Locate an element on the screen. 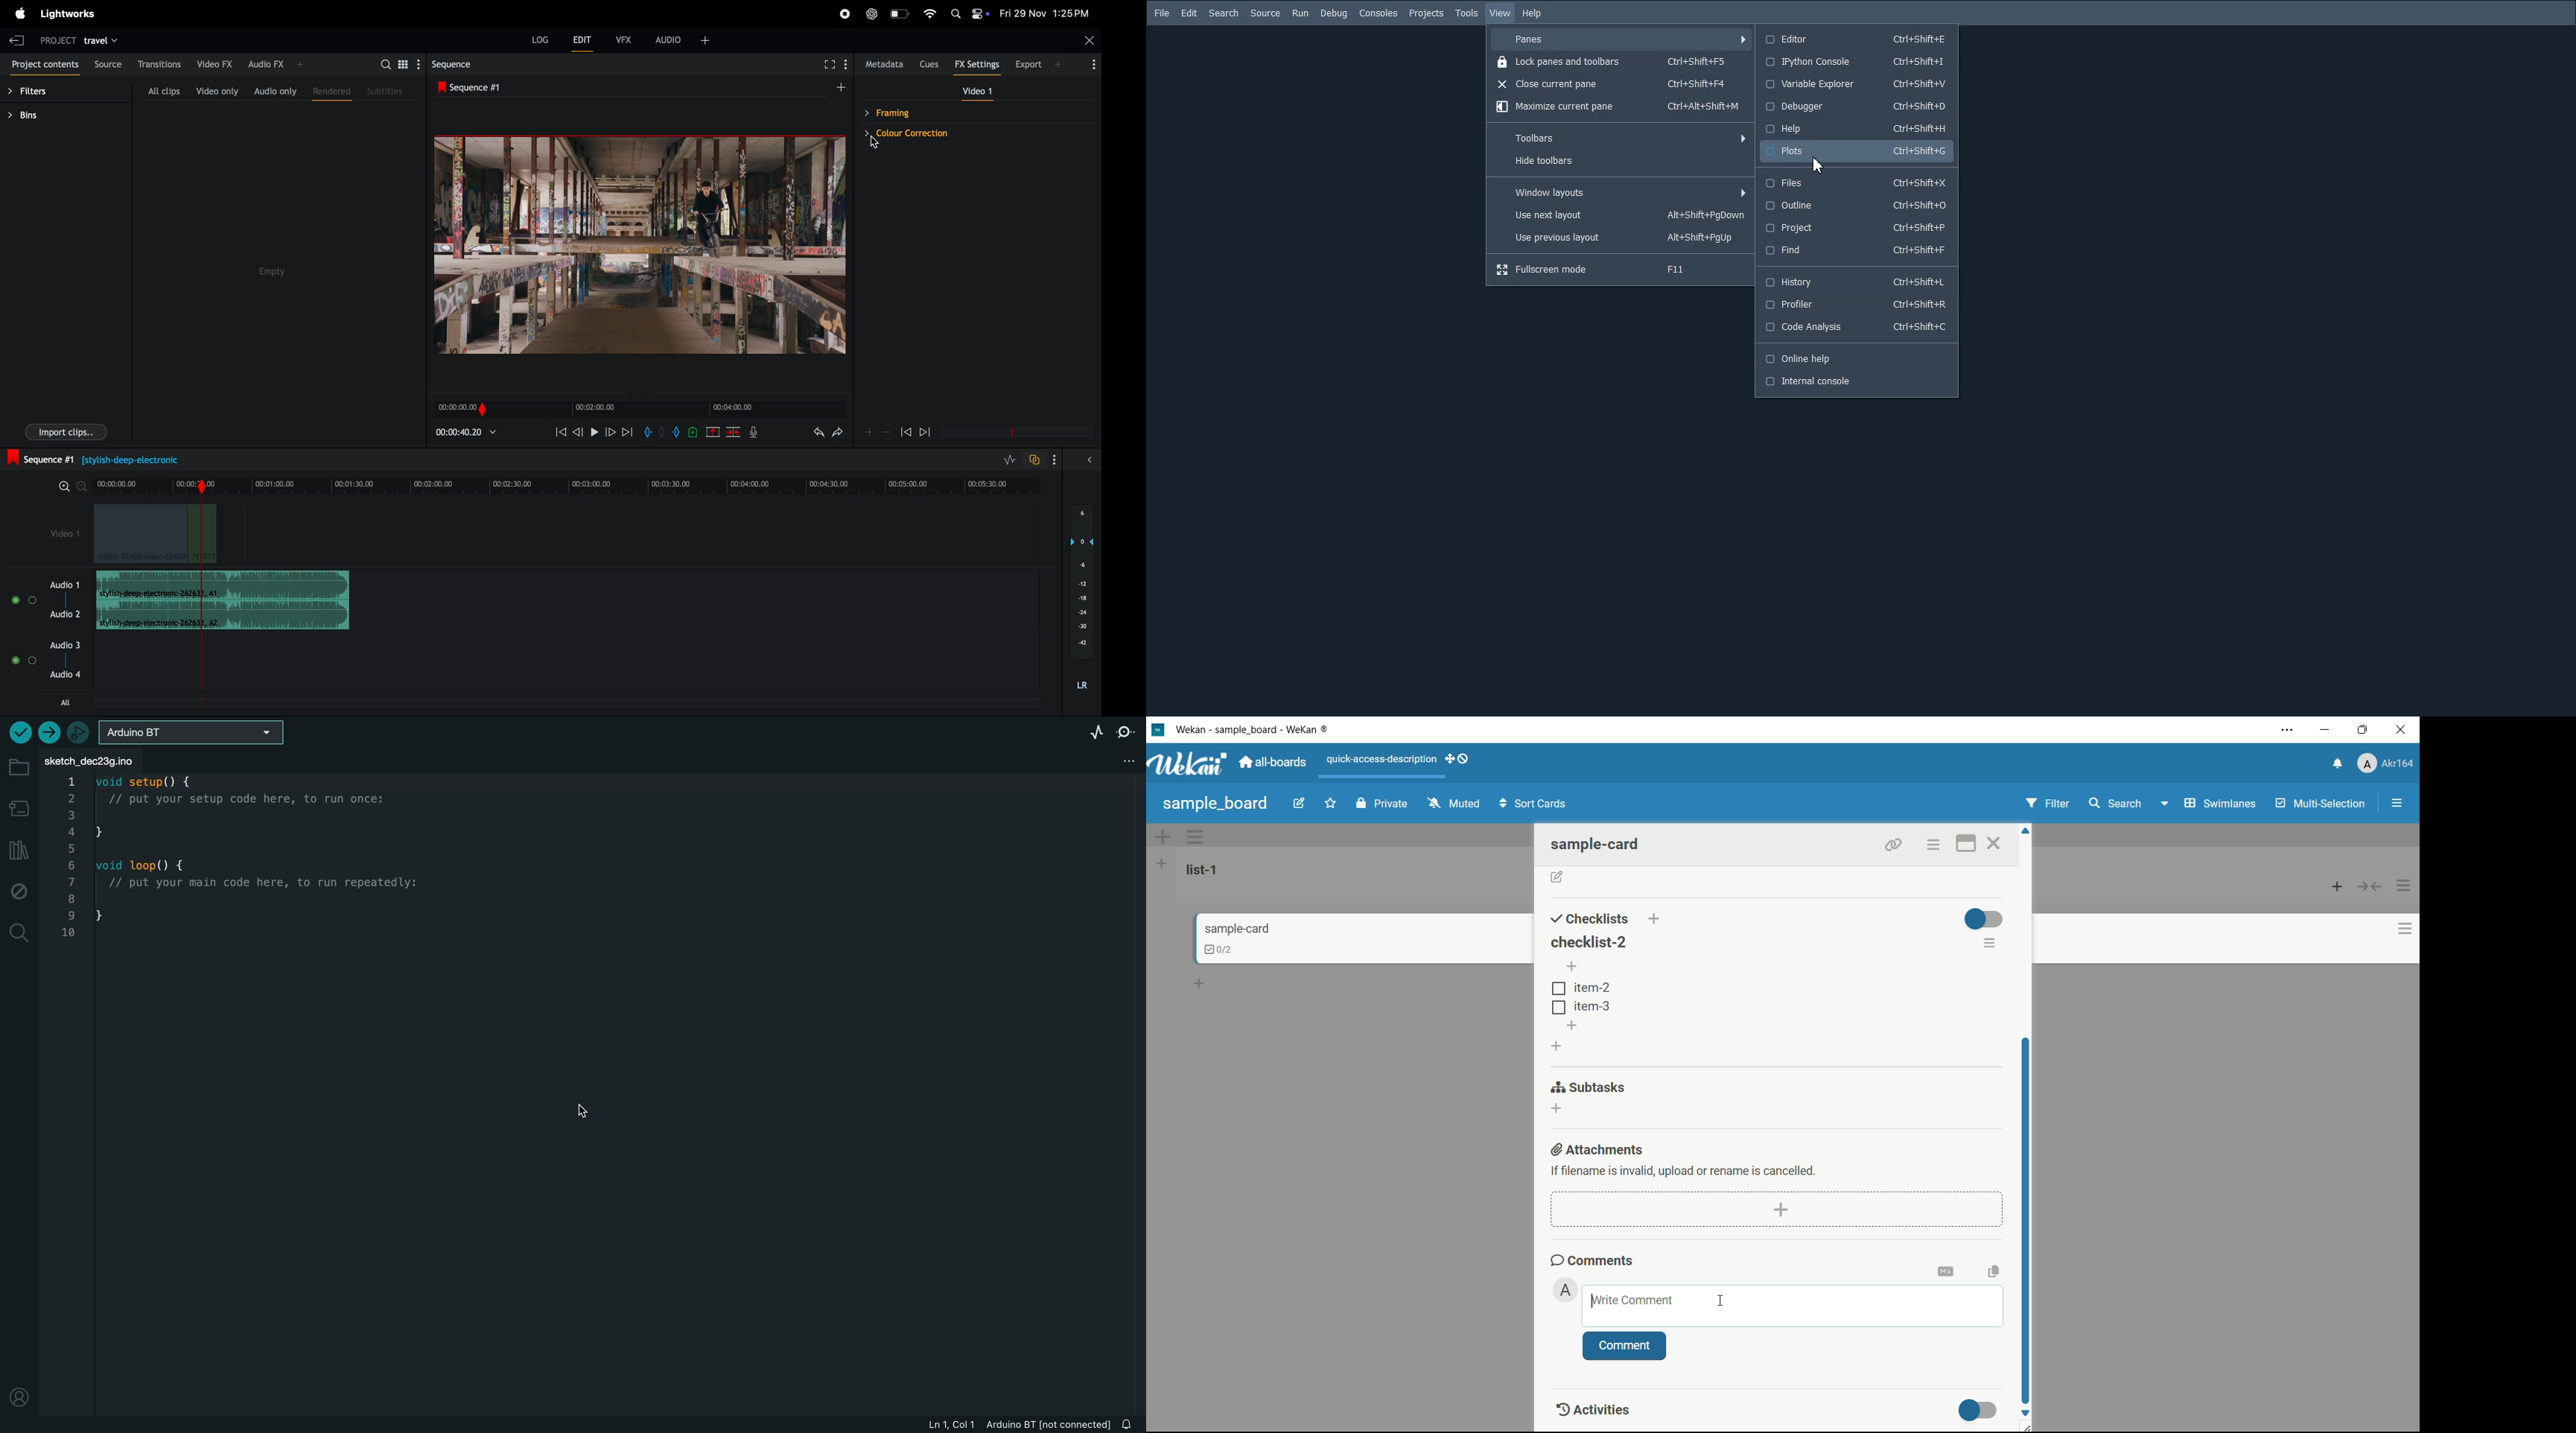 This screenshot has width=2576, height=1456. vfx is located at coordinates (624, 38).